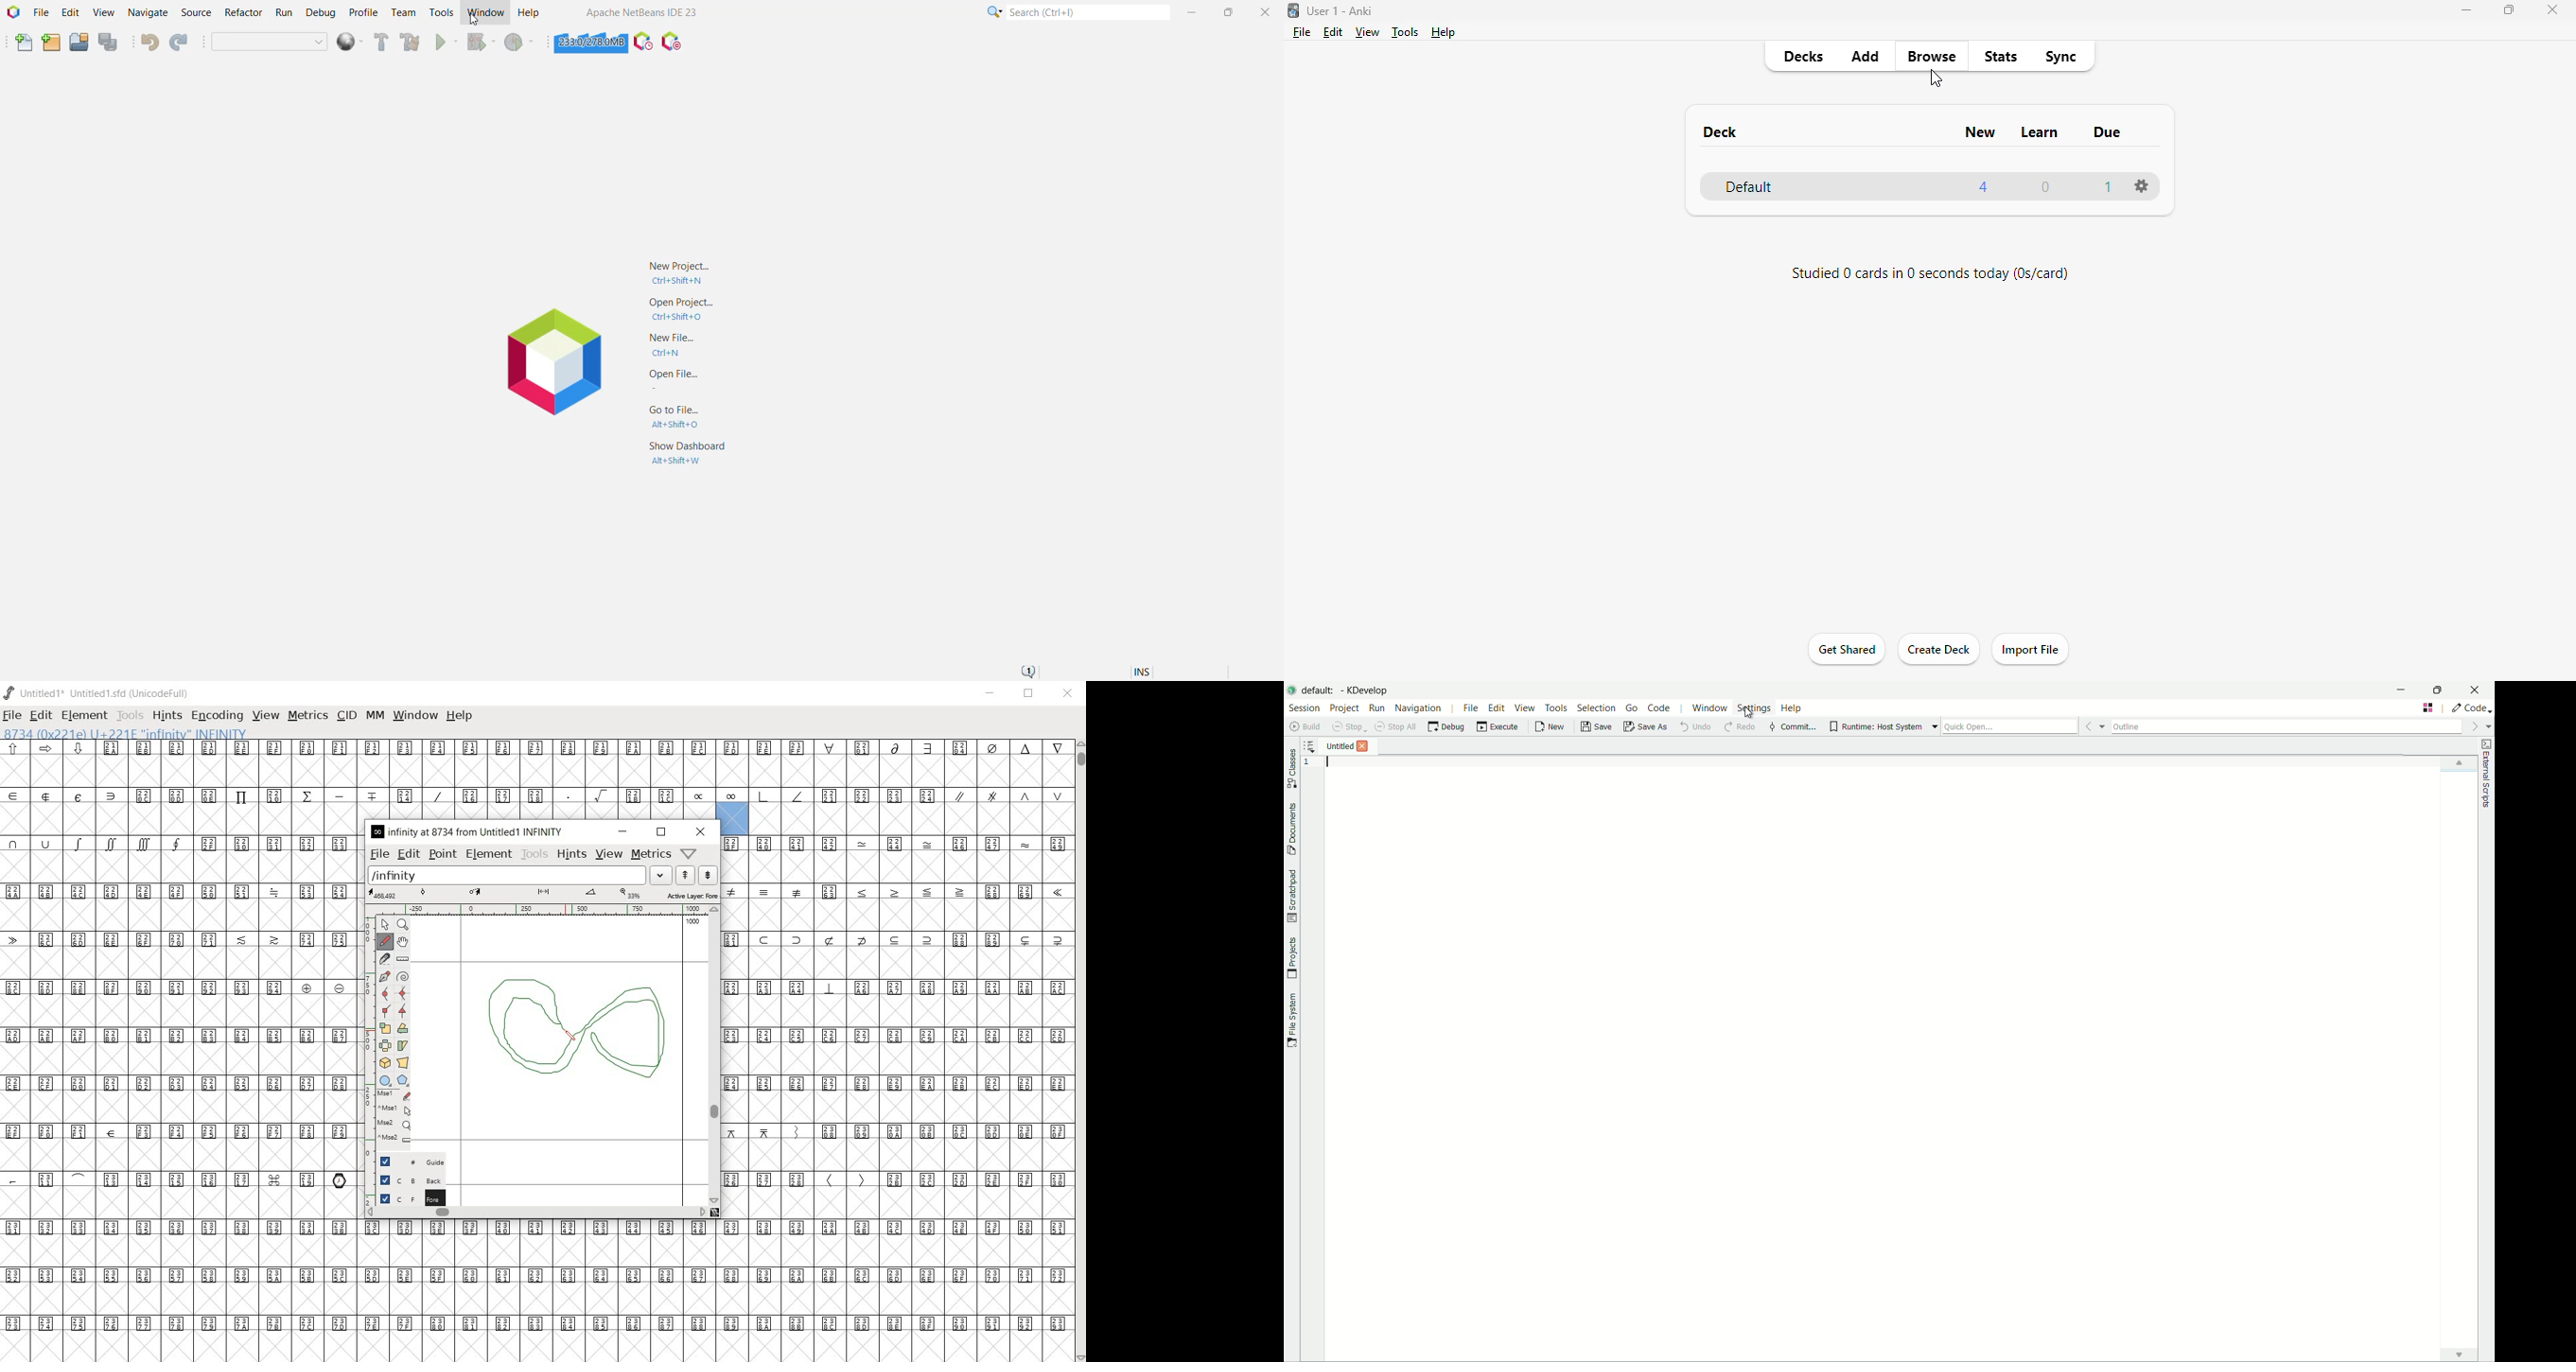  I want to click on tools, so click(131, 716).